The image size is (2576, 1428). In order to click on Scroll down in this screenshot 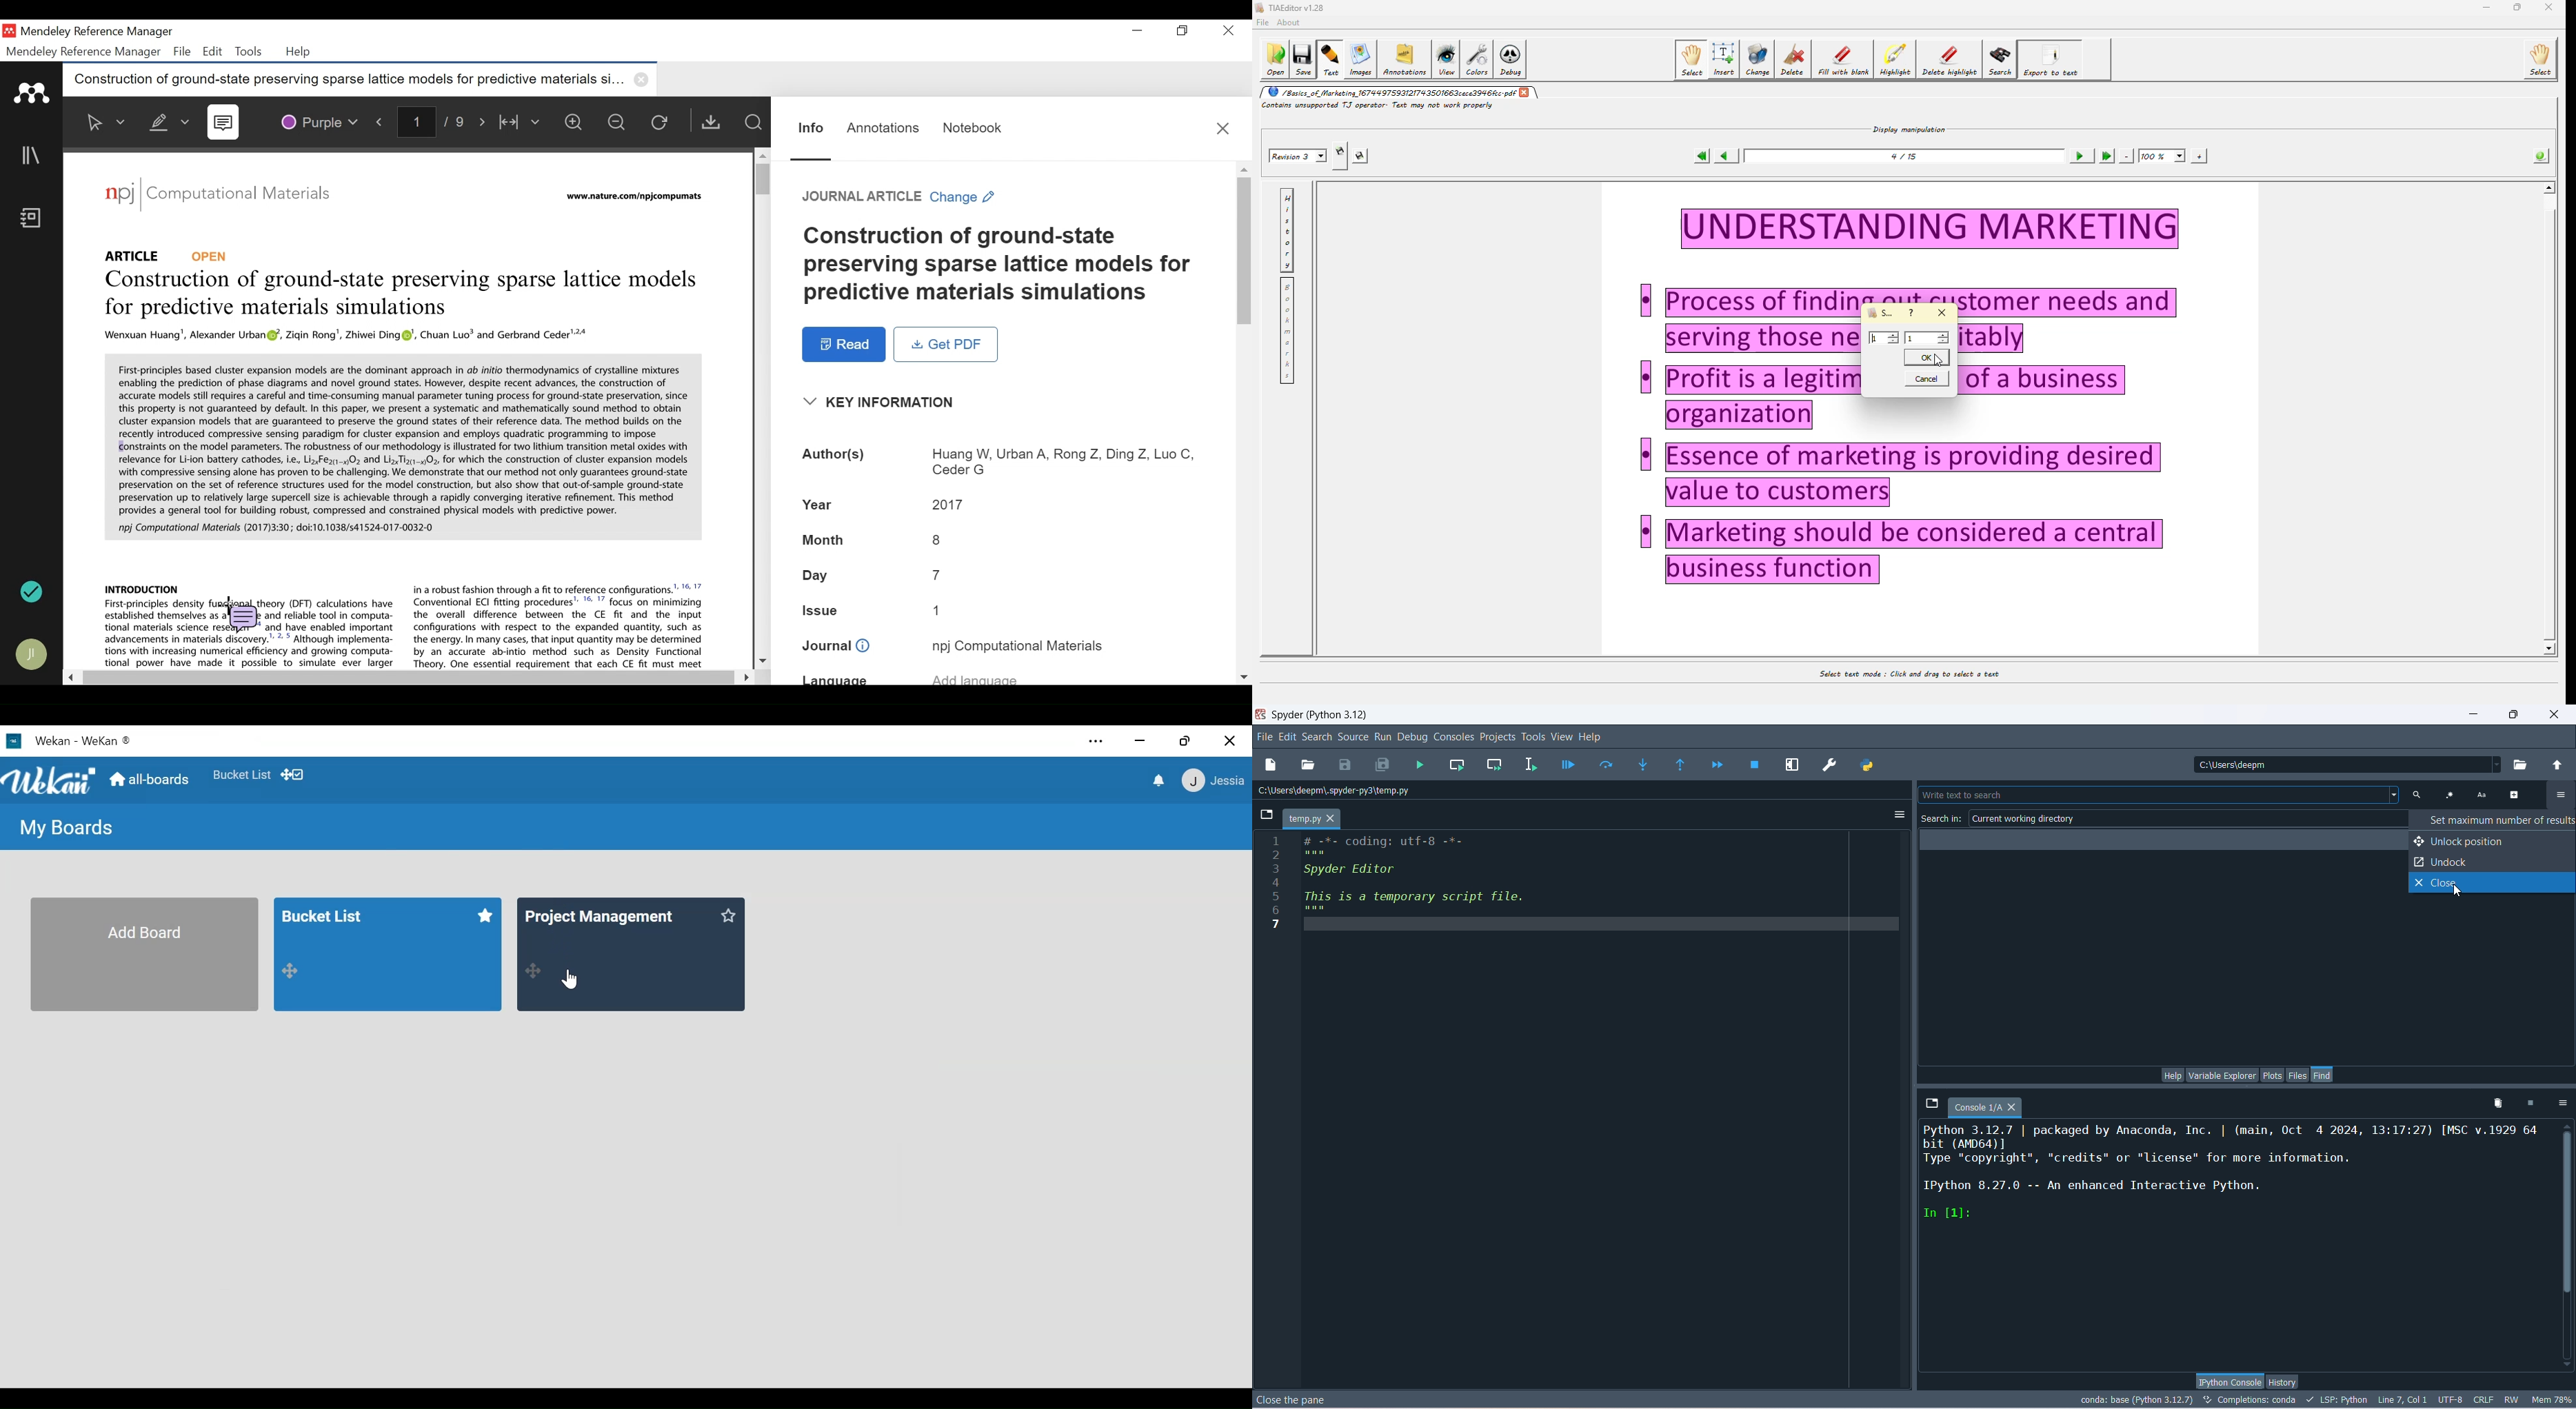, I will do `click(763, 661)`.